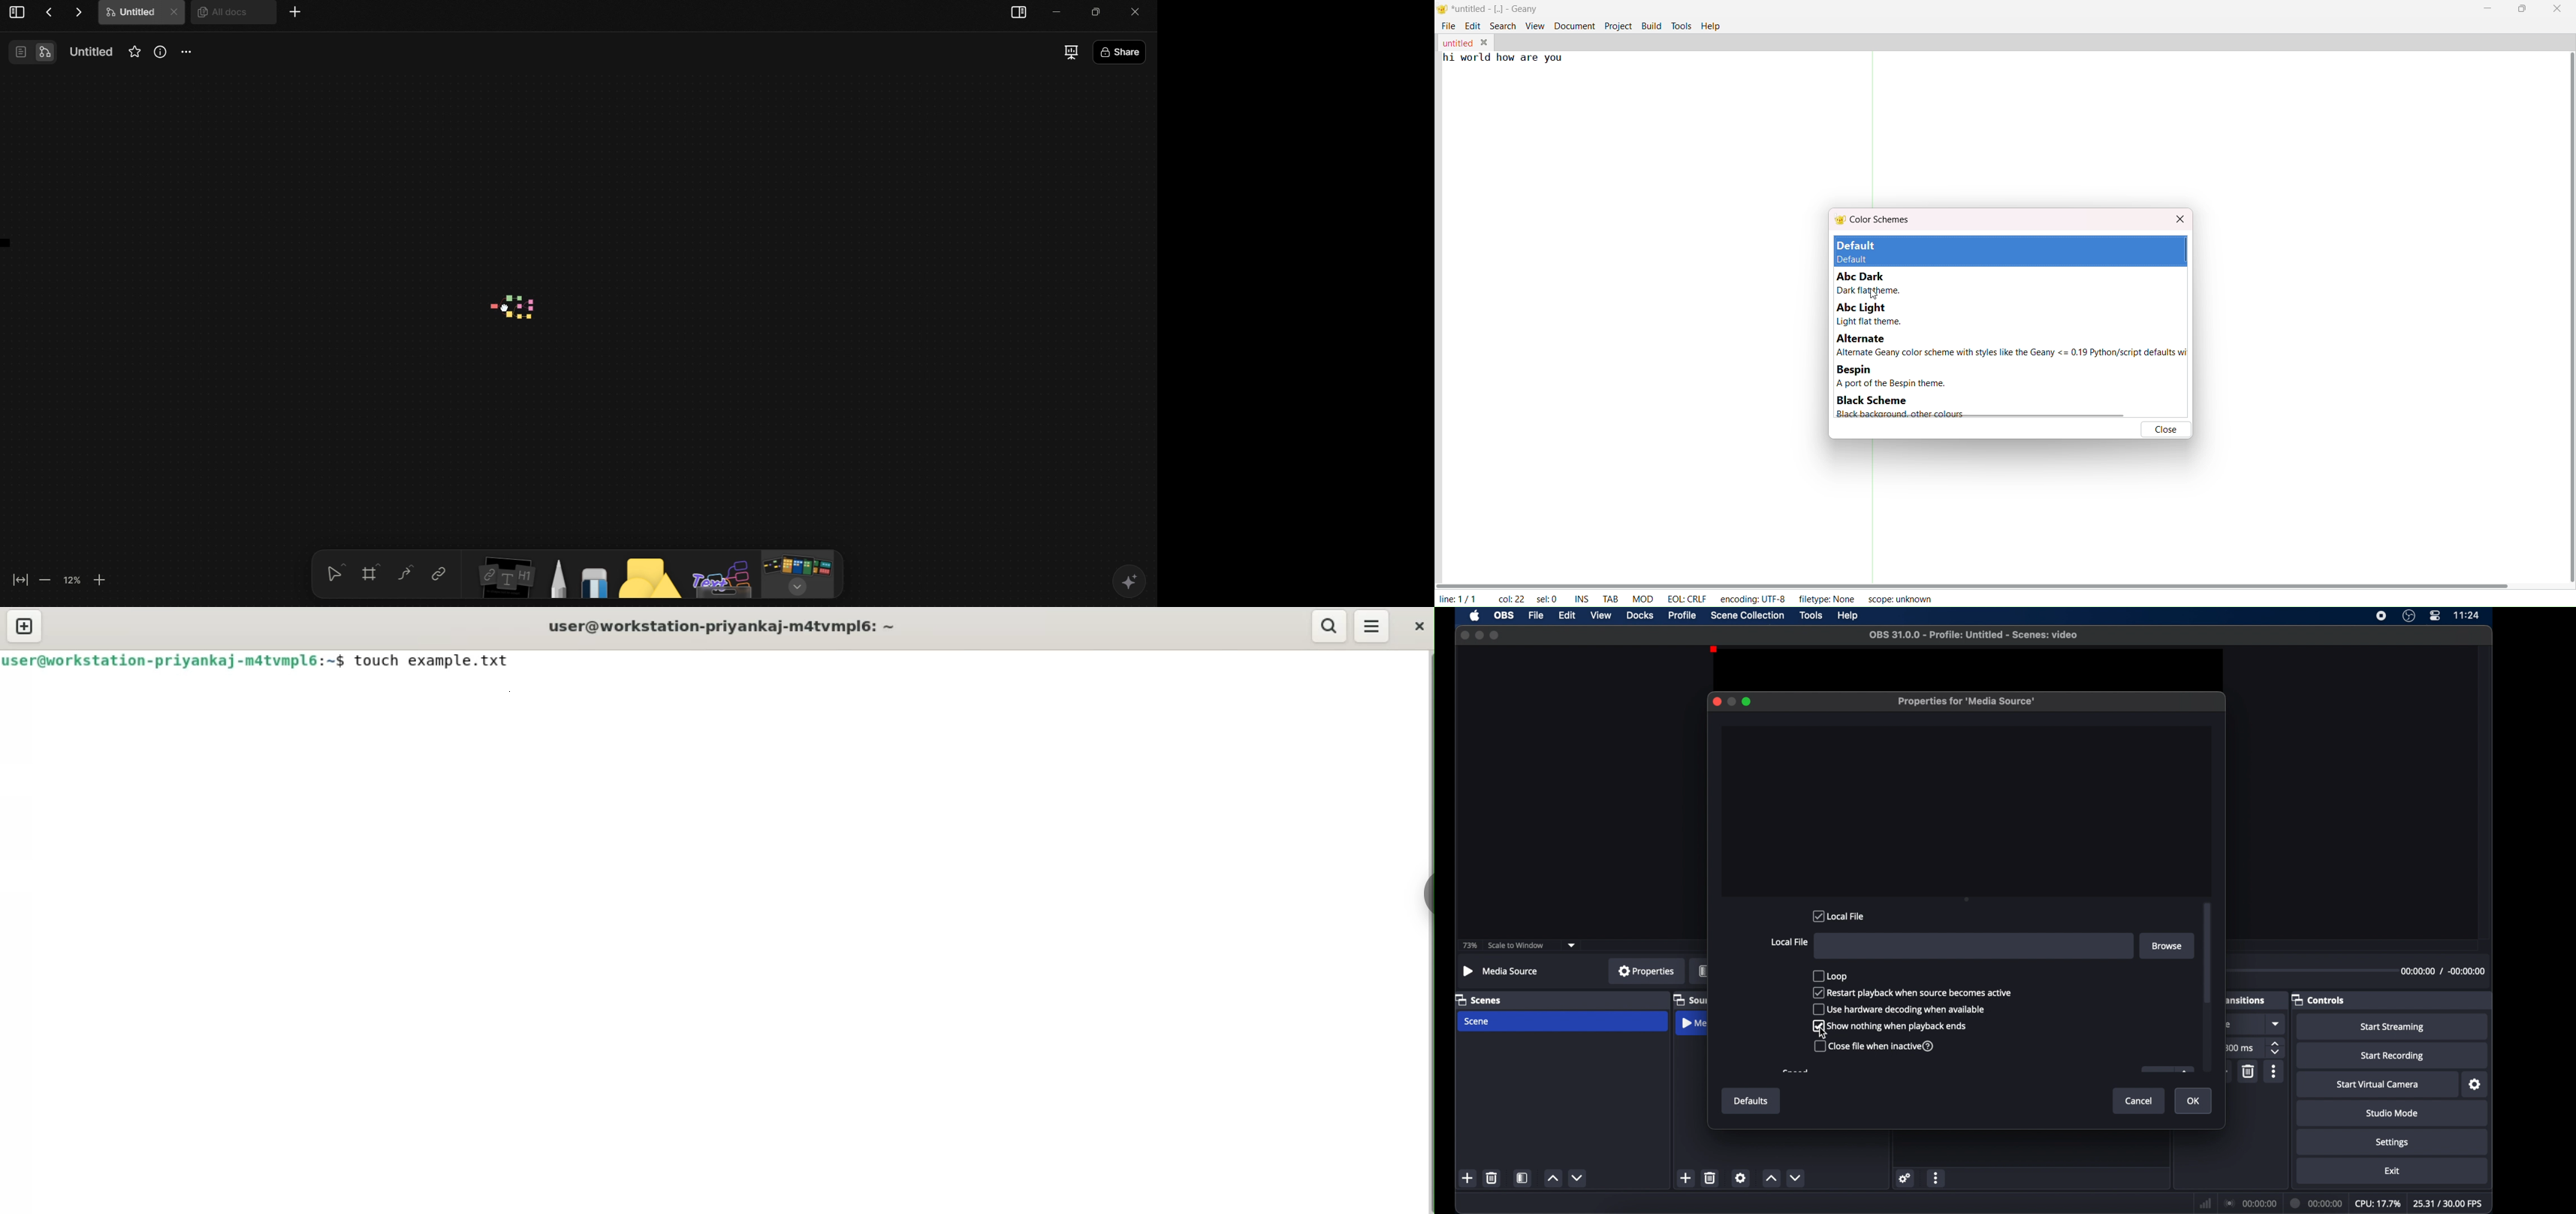 The width and height of the screenshot is (2576, 1232). Describe the element at coordinates (1478, 1022) in the screenshot. I see `scene` at that location.